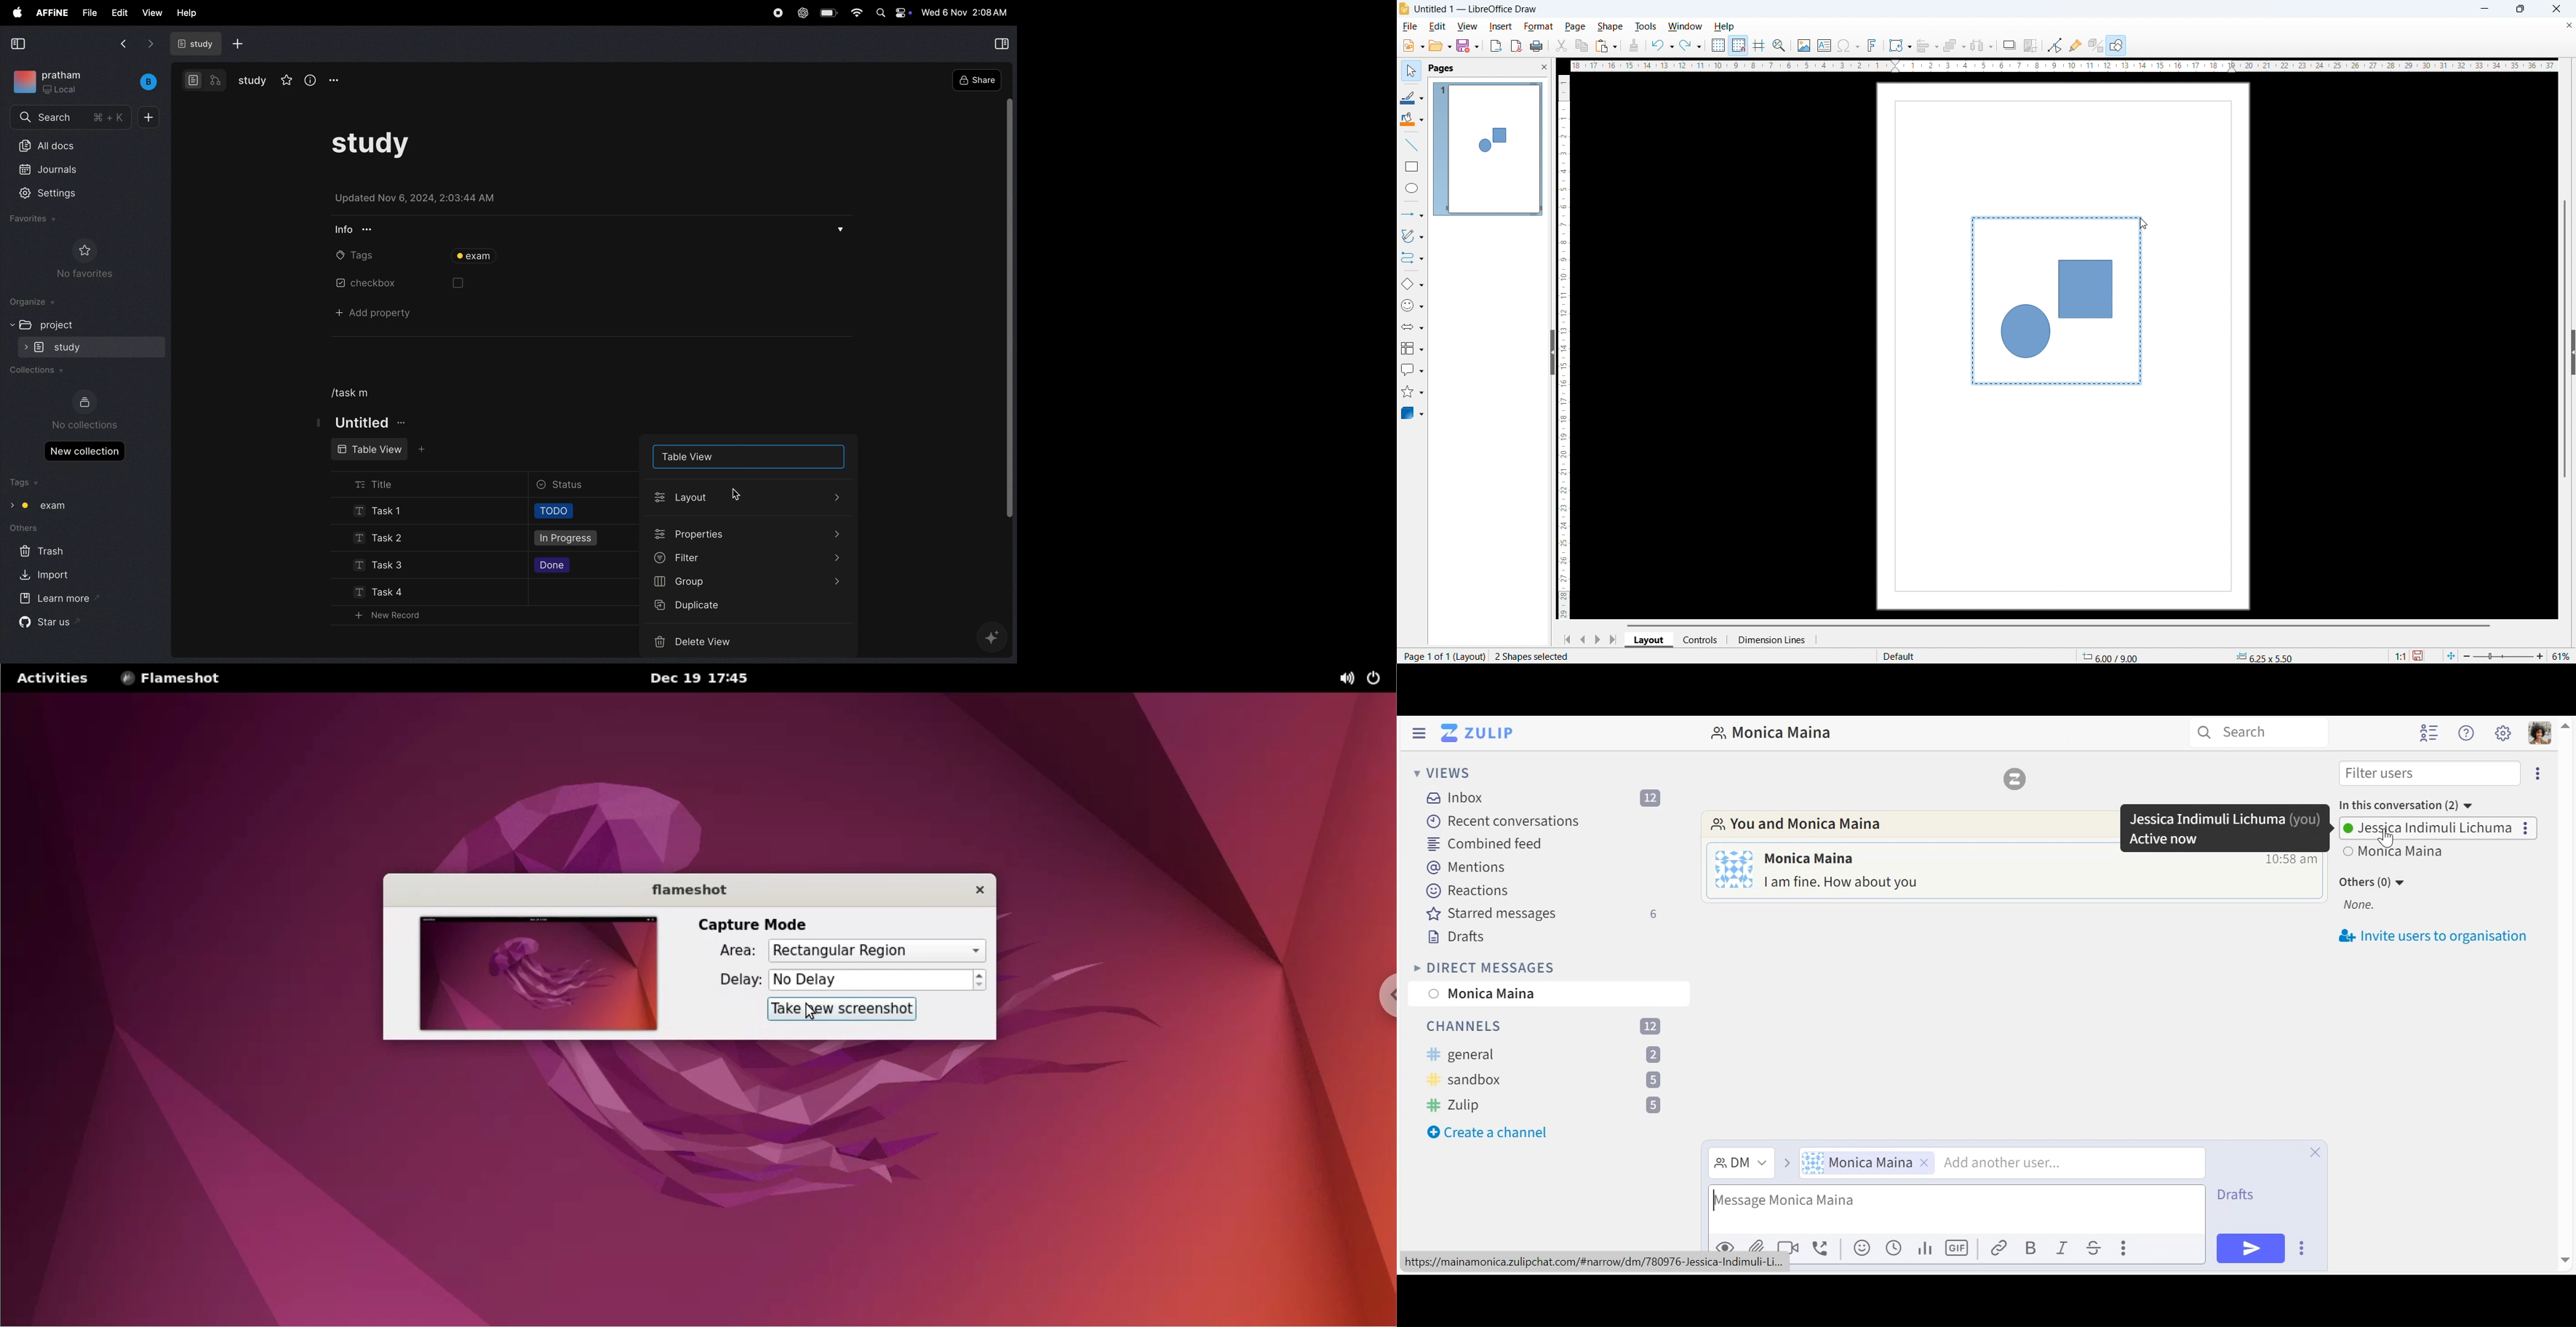  Describe the element at coordinates (1692, 46) in the screenshot. I see `redo` at that location.